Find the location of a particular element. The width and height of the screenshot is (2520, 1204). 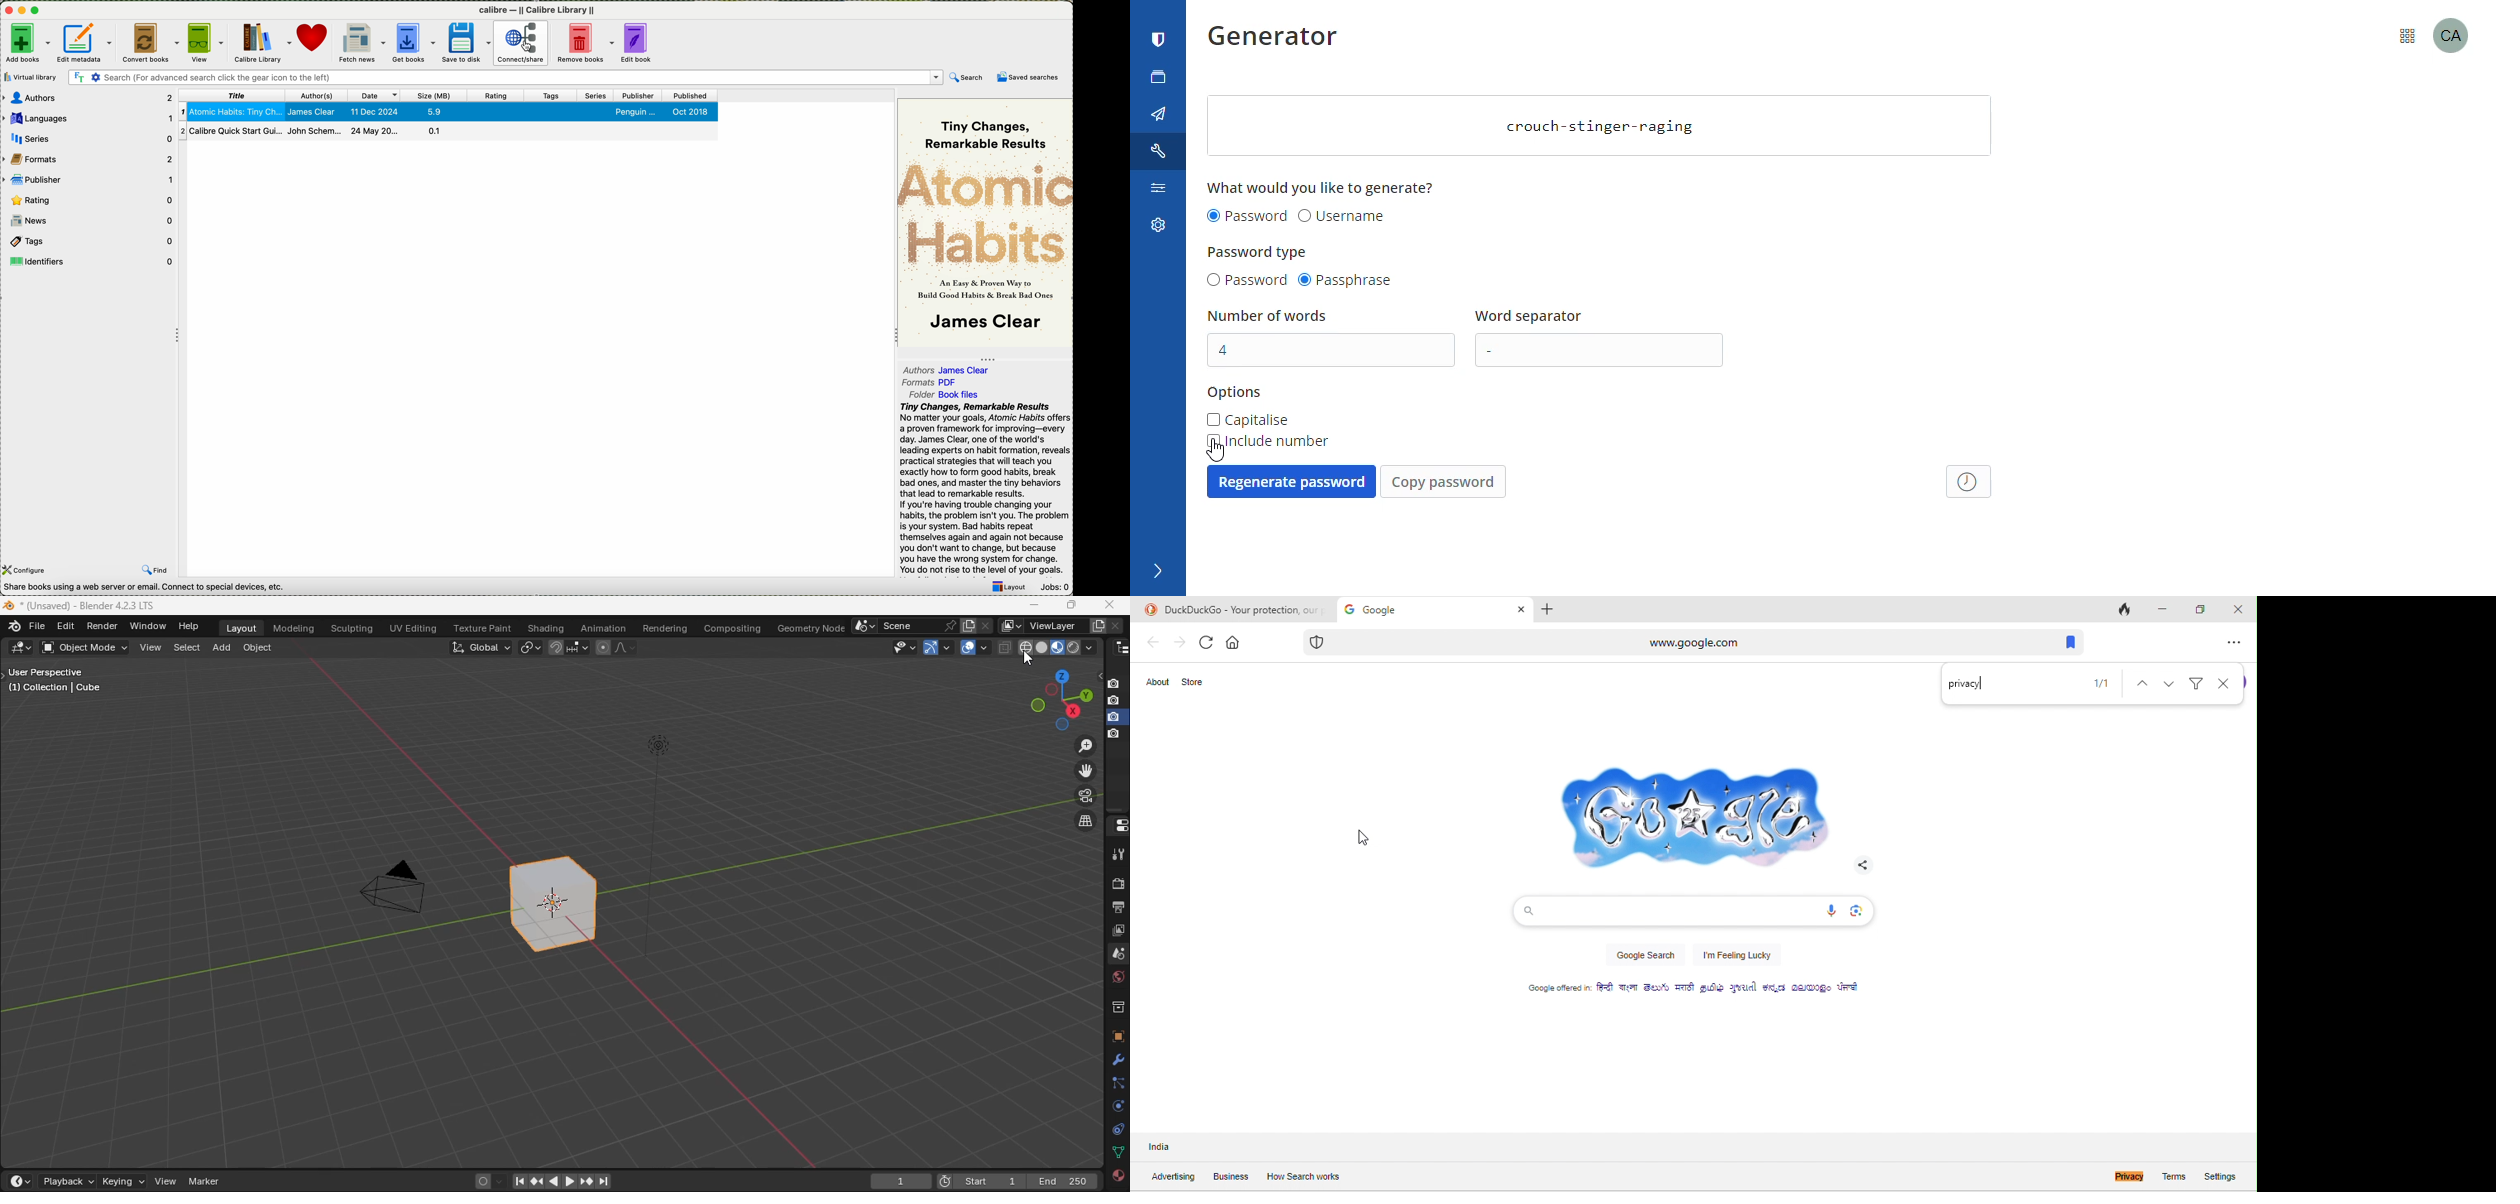

edit book is located at coordinates (642, 42).